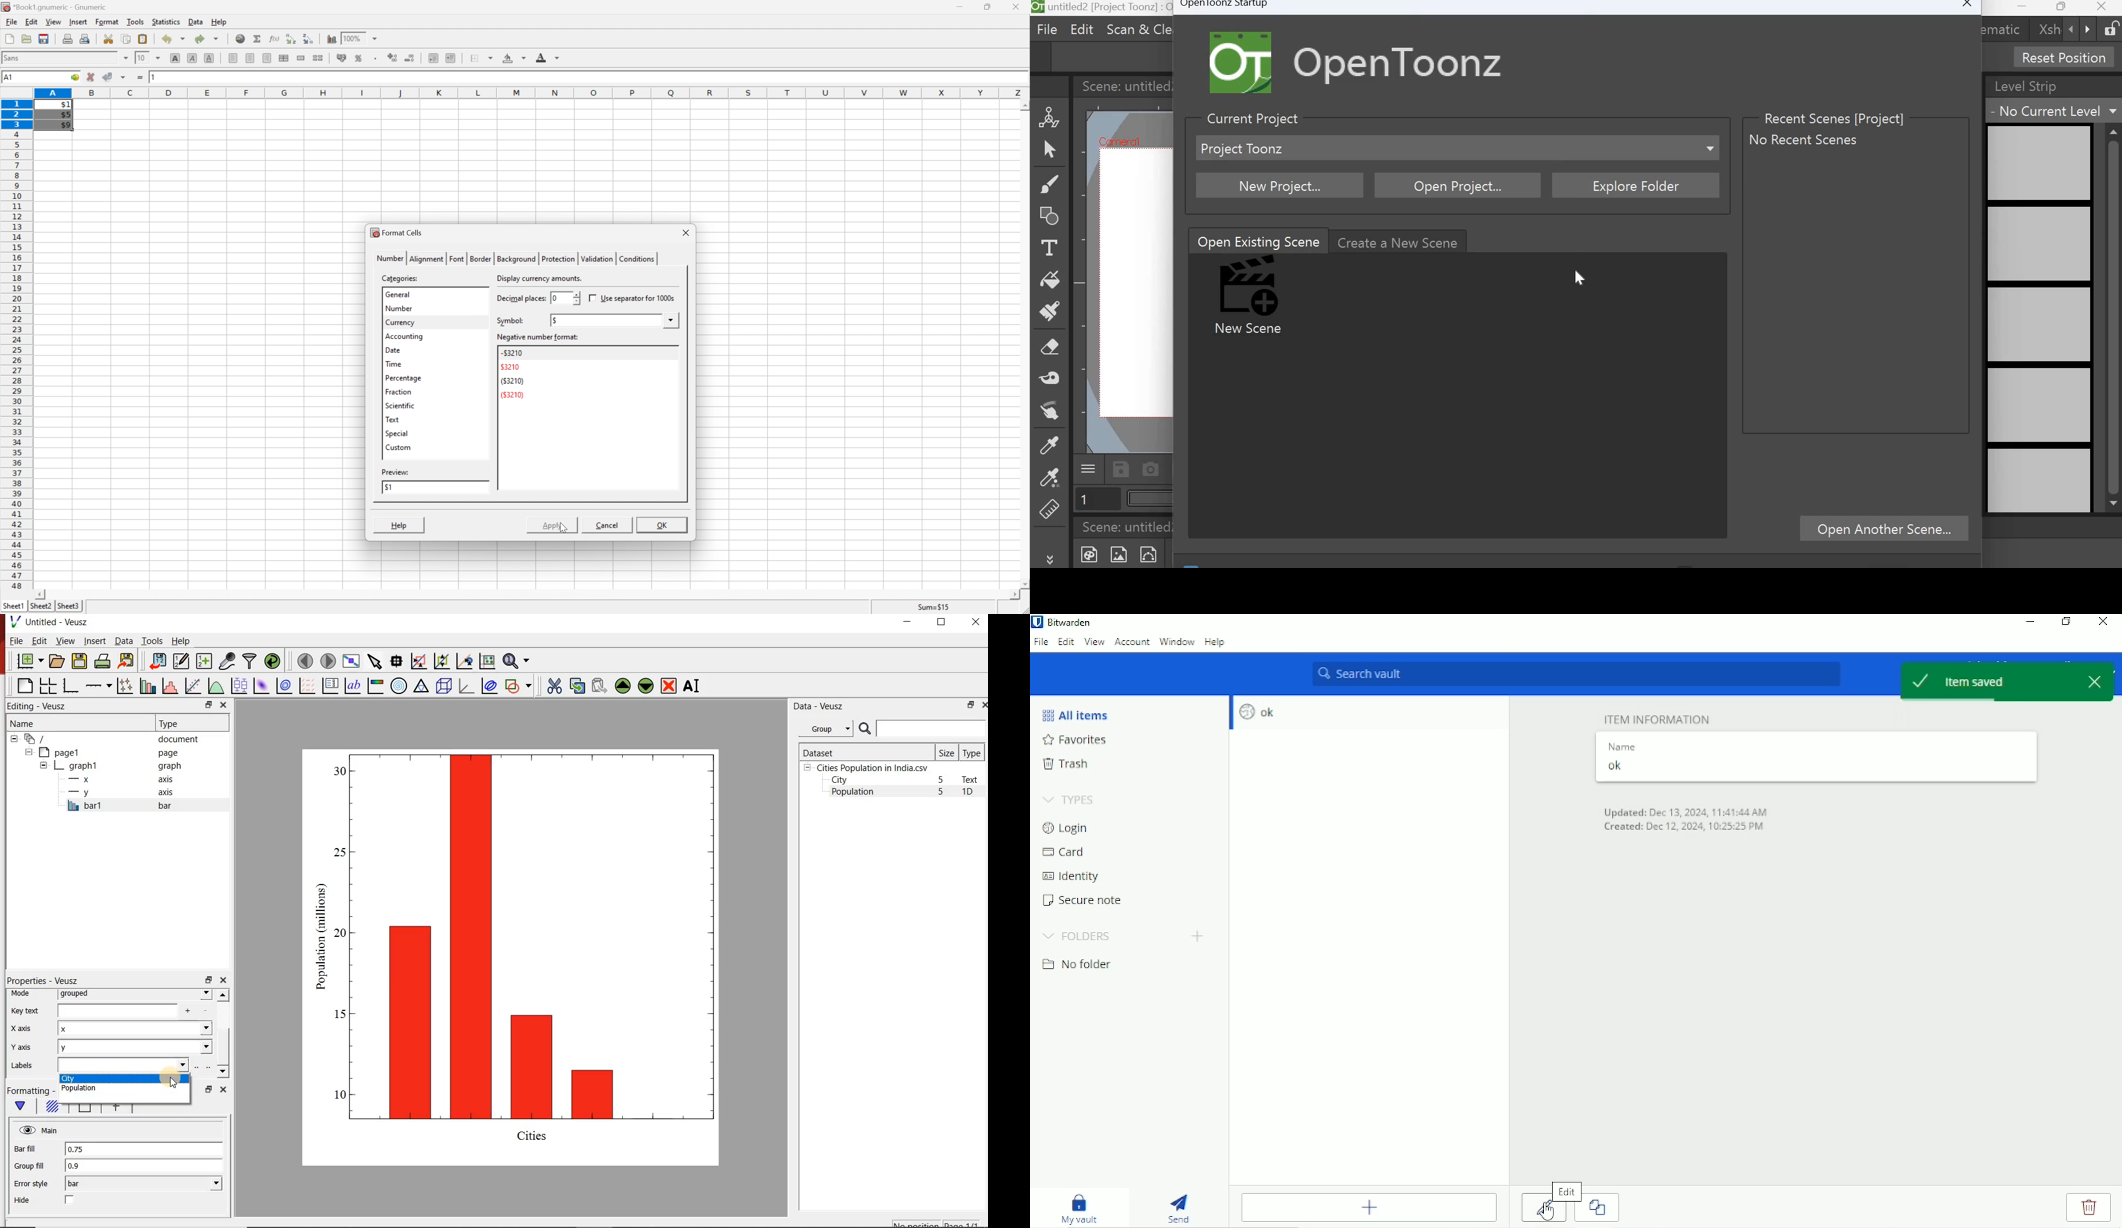 Image resolution: width=2128 pixels, height=1232 pixels. Describe the element at coordinates (16, 640) in the screenshot. I see `File` at that location.